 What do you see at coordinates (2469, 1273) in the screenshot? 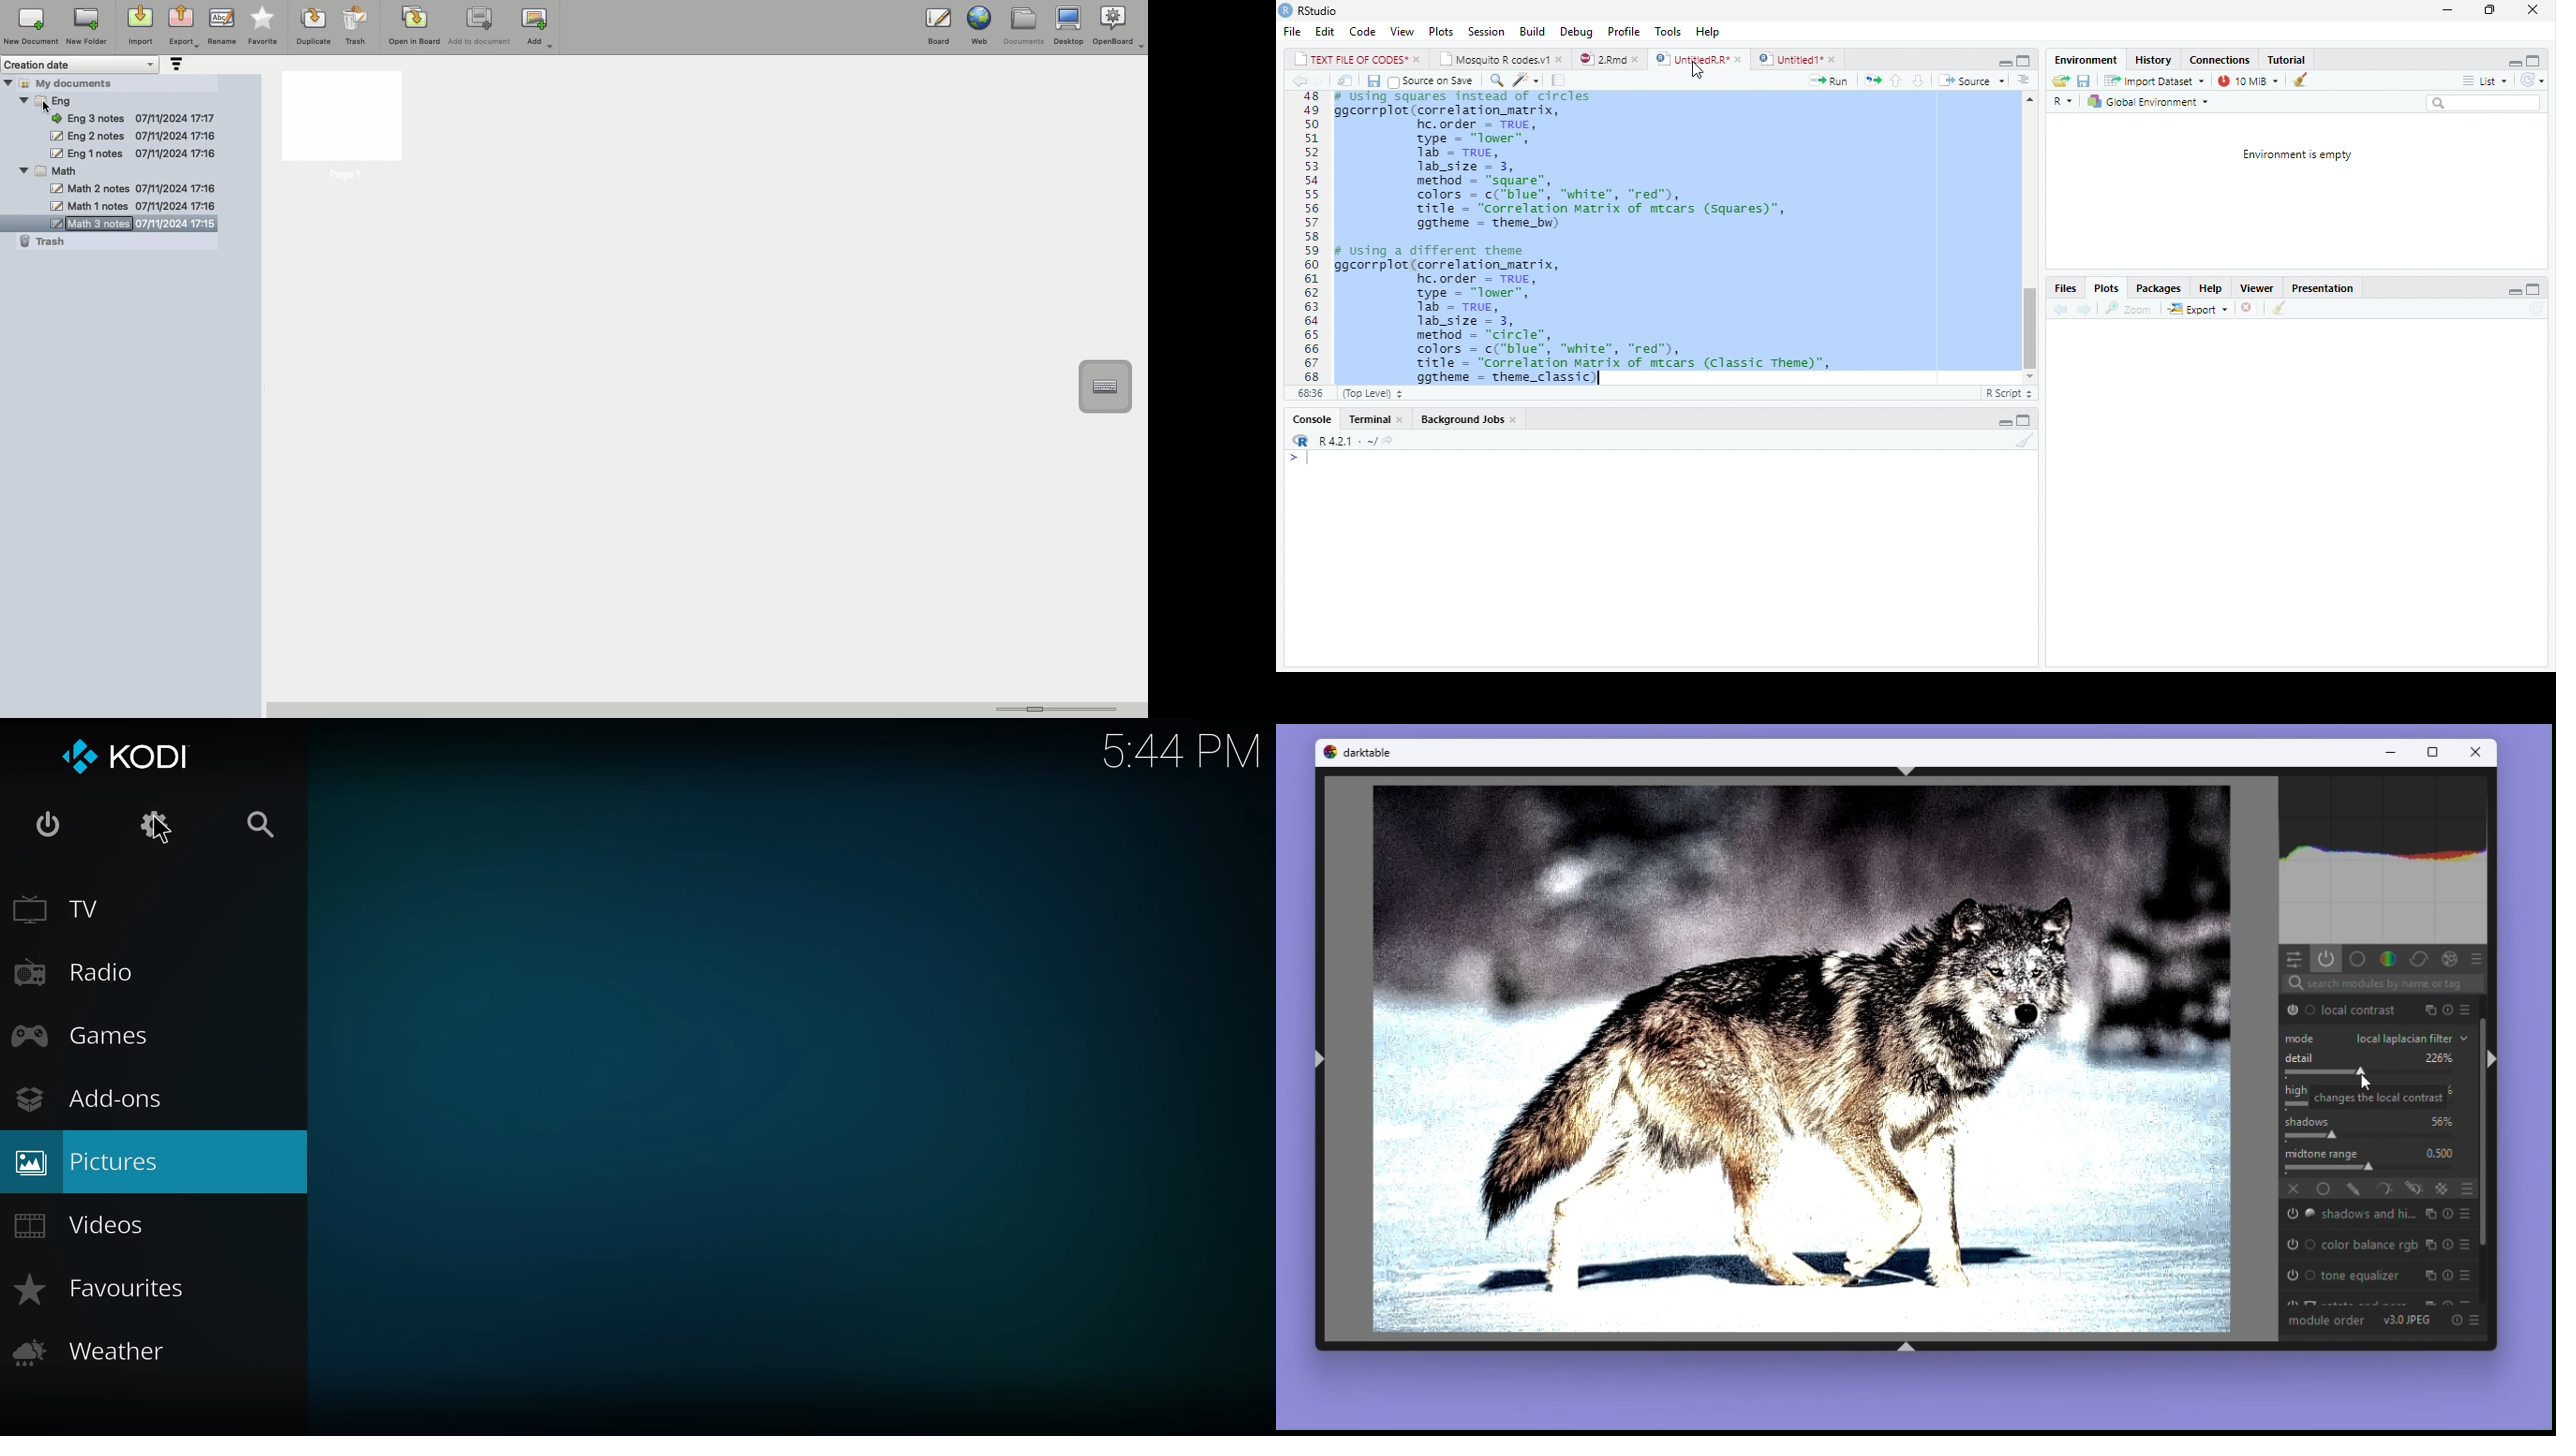
I see `presets` at bounding box center [2469, 1273].